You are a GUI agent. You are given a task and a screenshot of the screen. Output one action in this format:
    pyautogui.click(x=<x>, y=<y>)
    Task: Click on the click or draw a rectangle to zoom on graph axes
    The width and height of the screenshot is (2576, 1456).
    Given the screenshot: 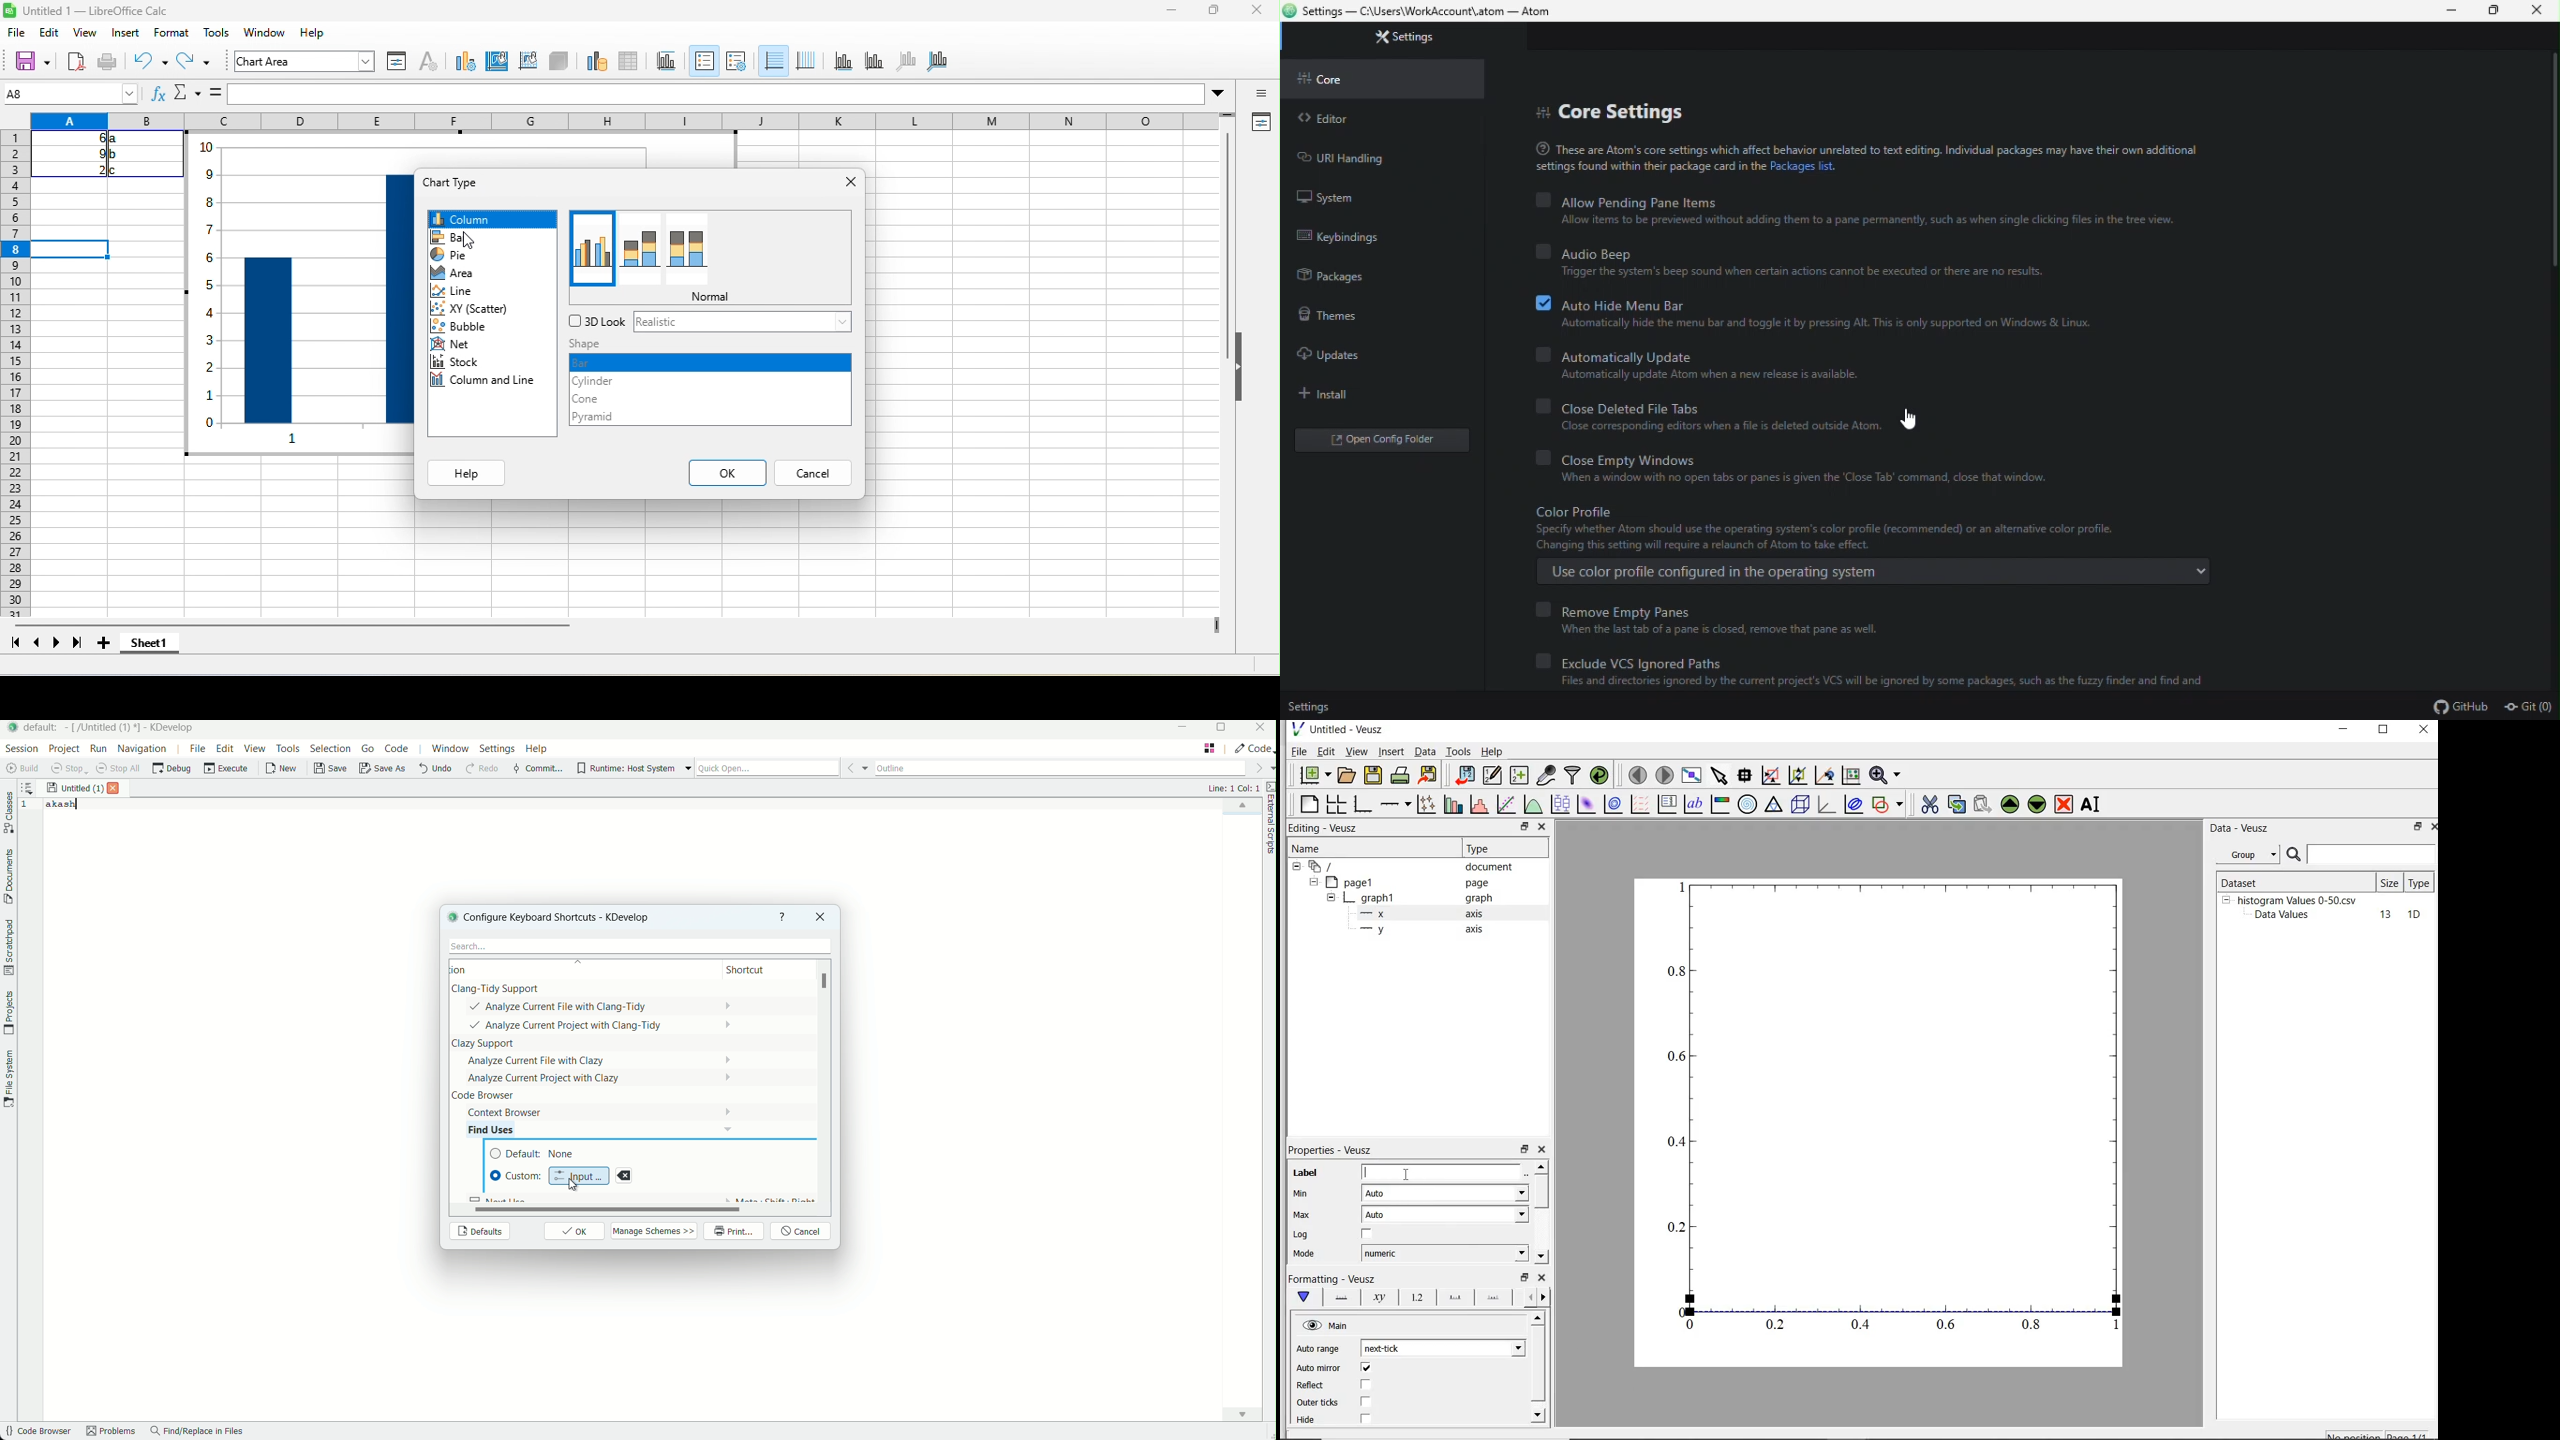 What is the action you would take?
    pyautogui.click(x=1797, y=776)
    